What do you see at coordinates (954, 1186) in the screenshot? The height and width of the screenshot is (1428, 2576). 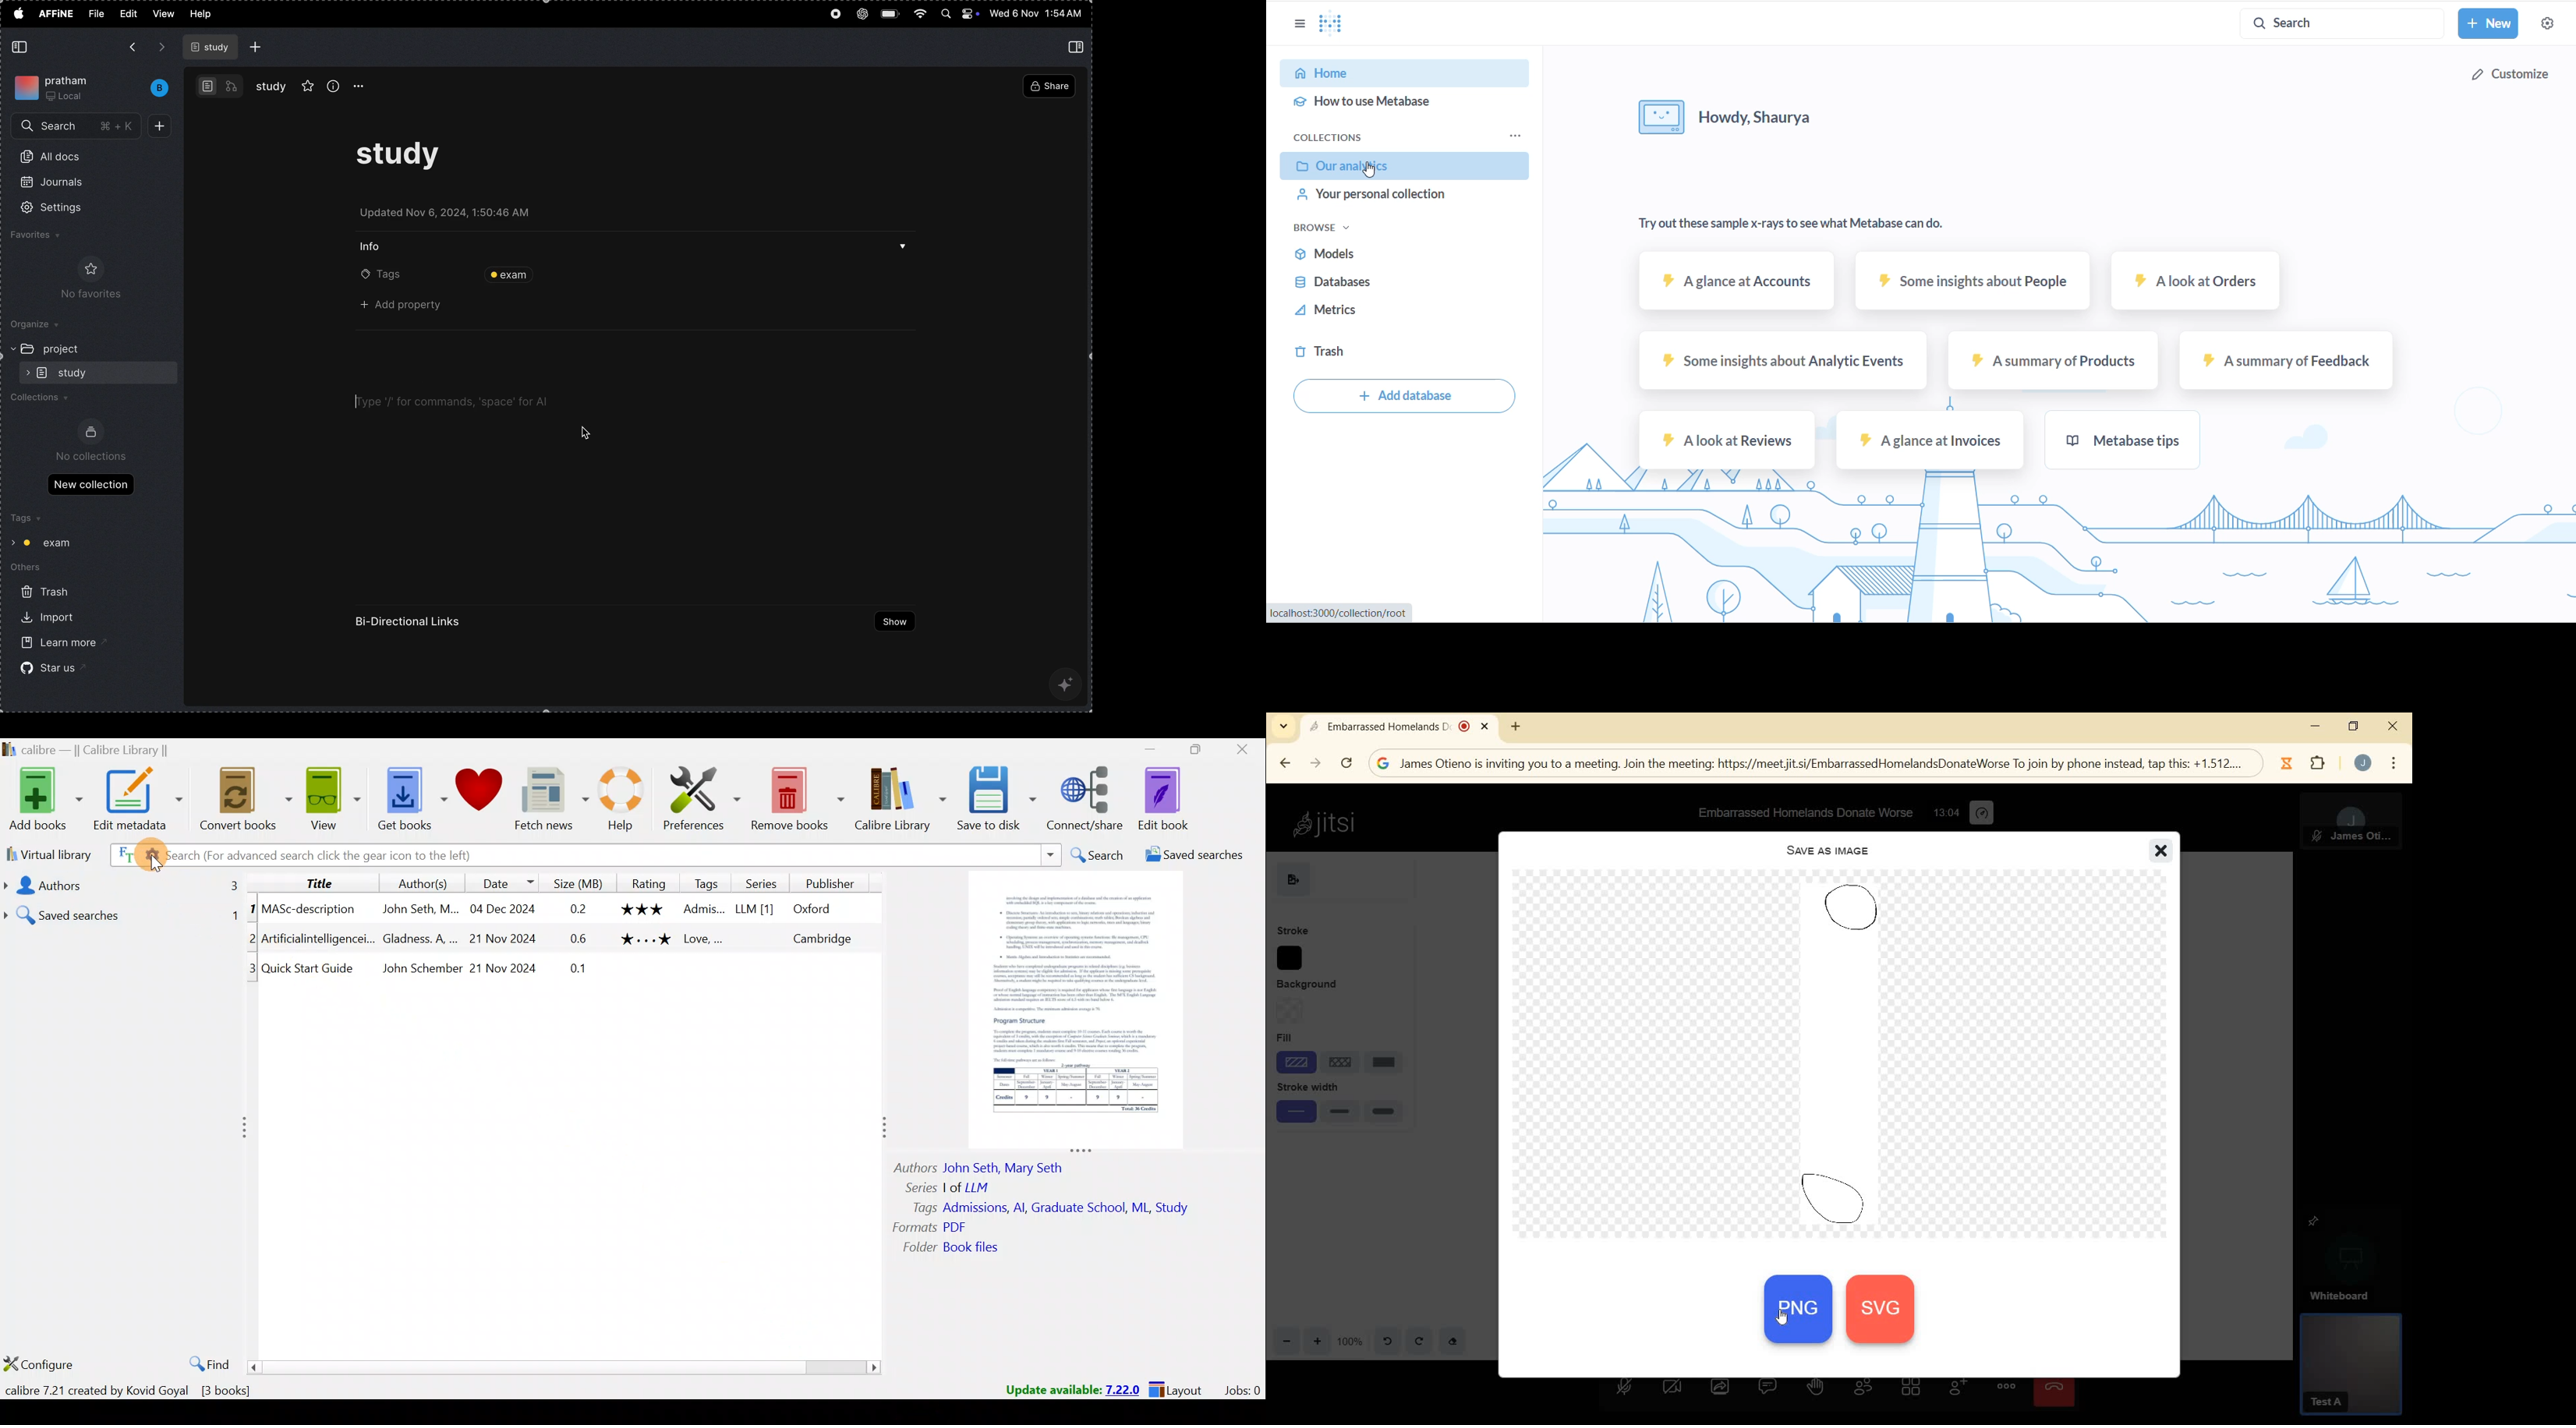 I see `Series | of LLM` at bounding box center [954, 1186].